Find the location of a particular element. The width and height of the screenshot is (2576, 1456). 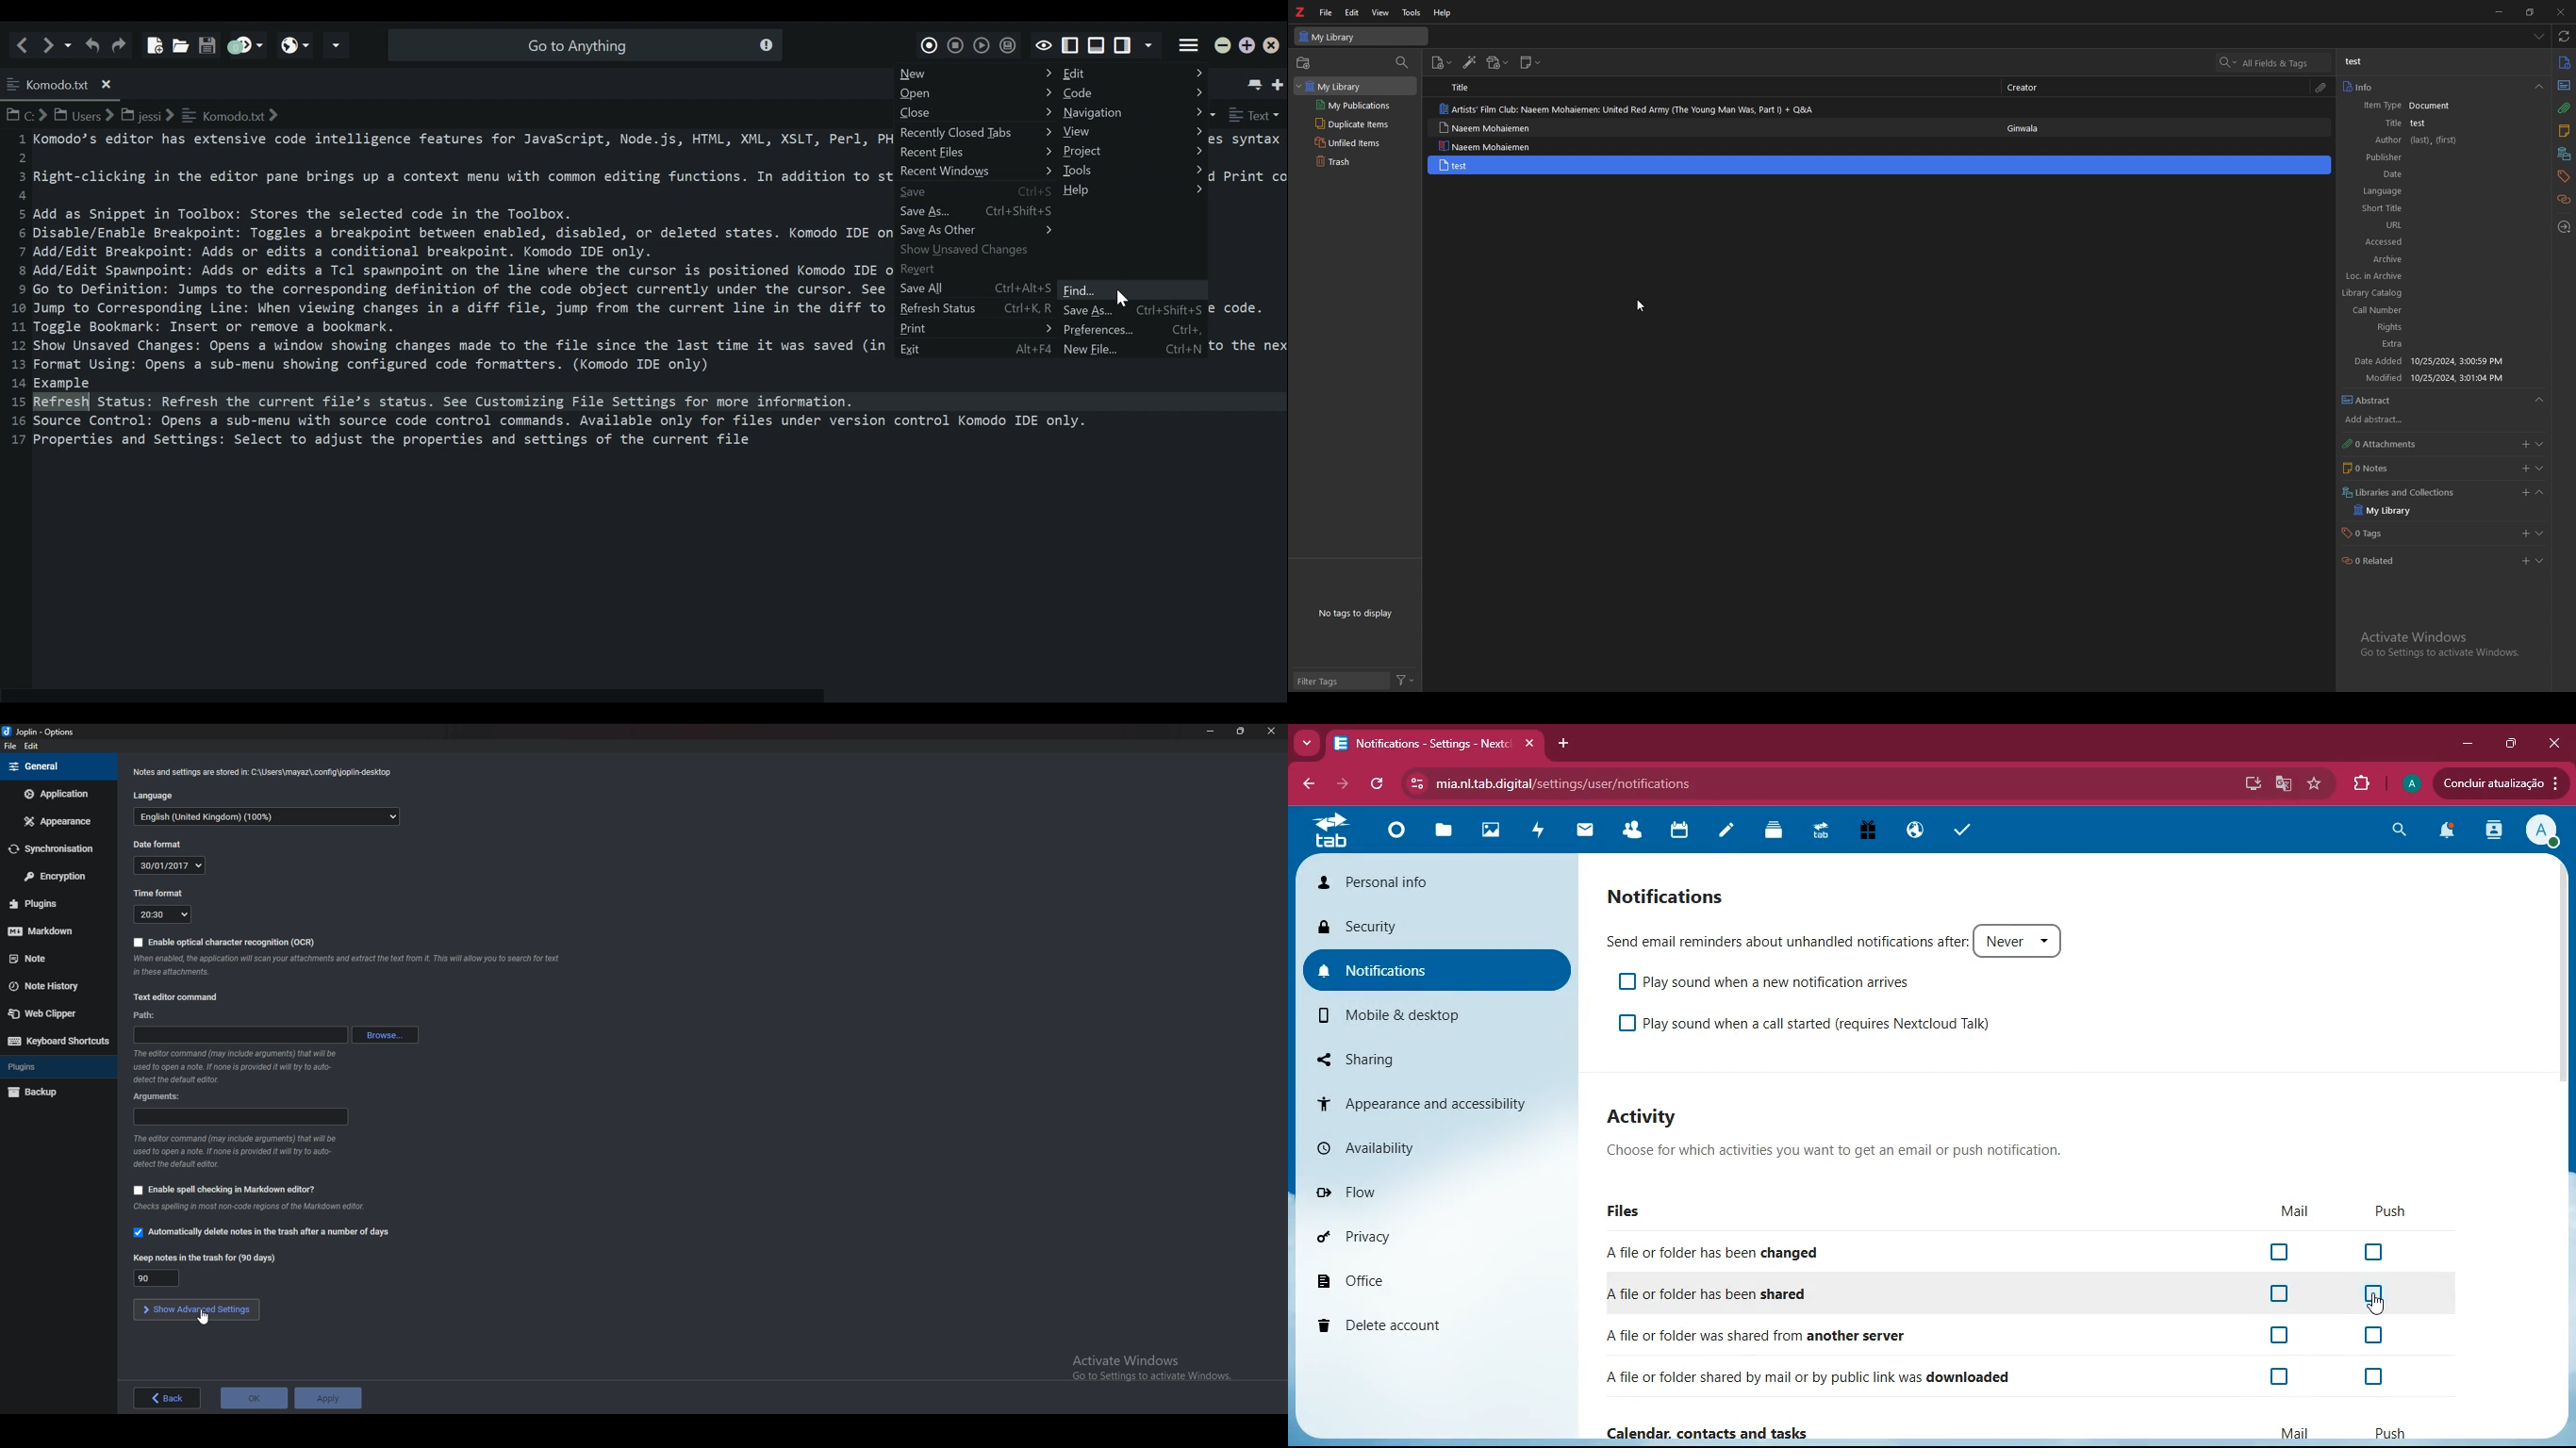

Recent locations is located at coordinates (69, 44).